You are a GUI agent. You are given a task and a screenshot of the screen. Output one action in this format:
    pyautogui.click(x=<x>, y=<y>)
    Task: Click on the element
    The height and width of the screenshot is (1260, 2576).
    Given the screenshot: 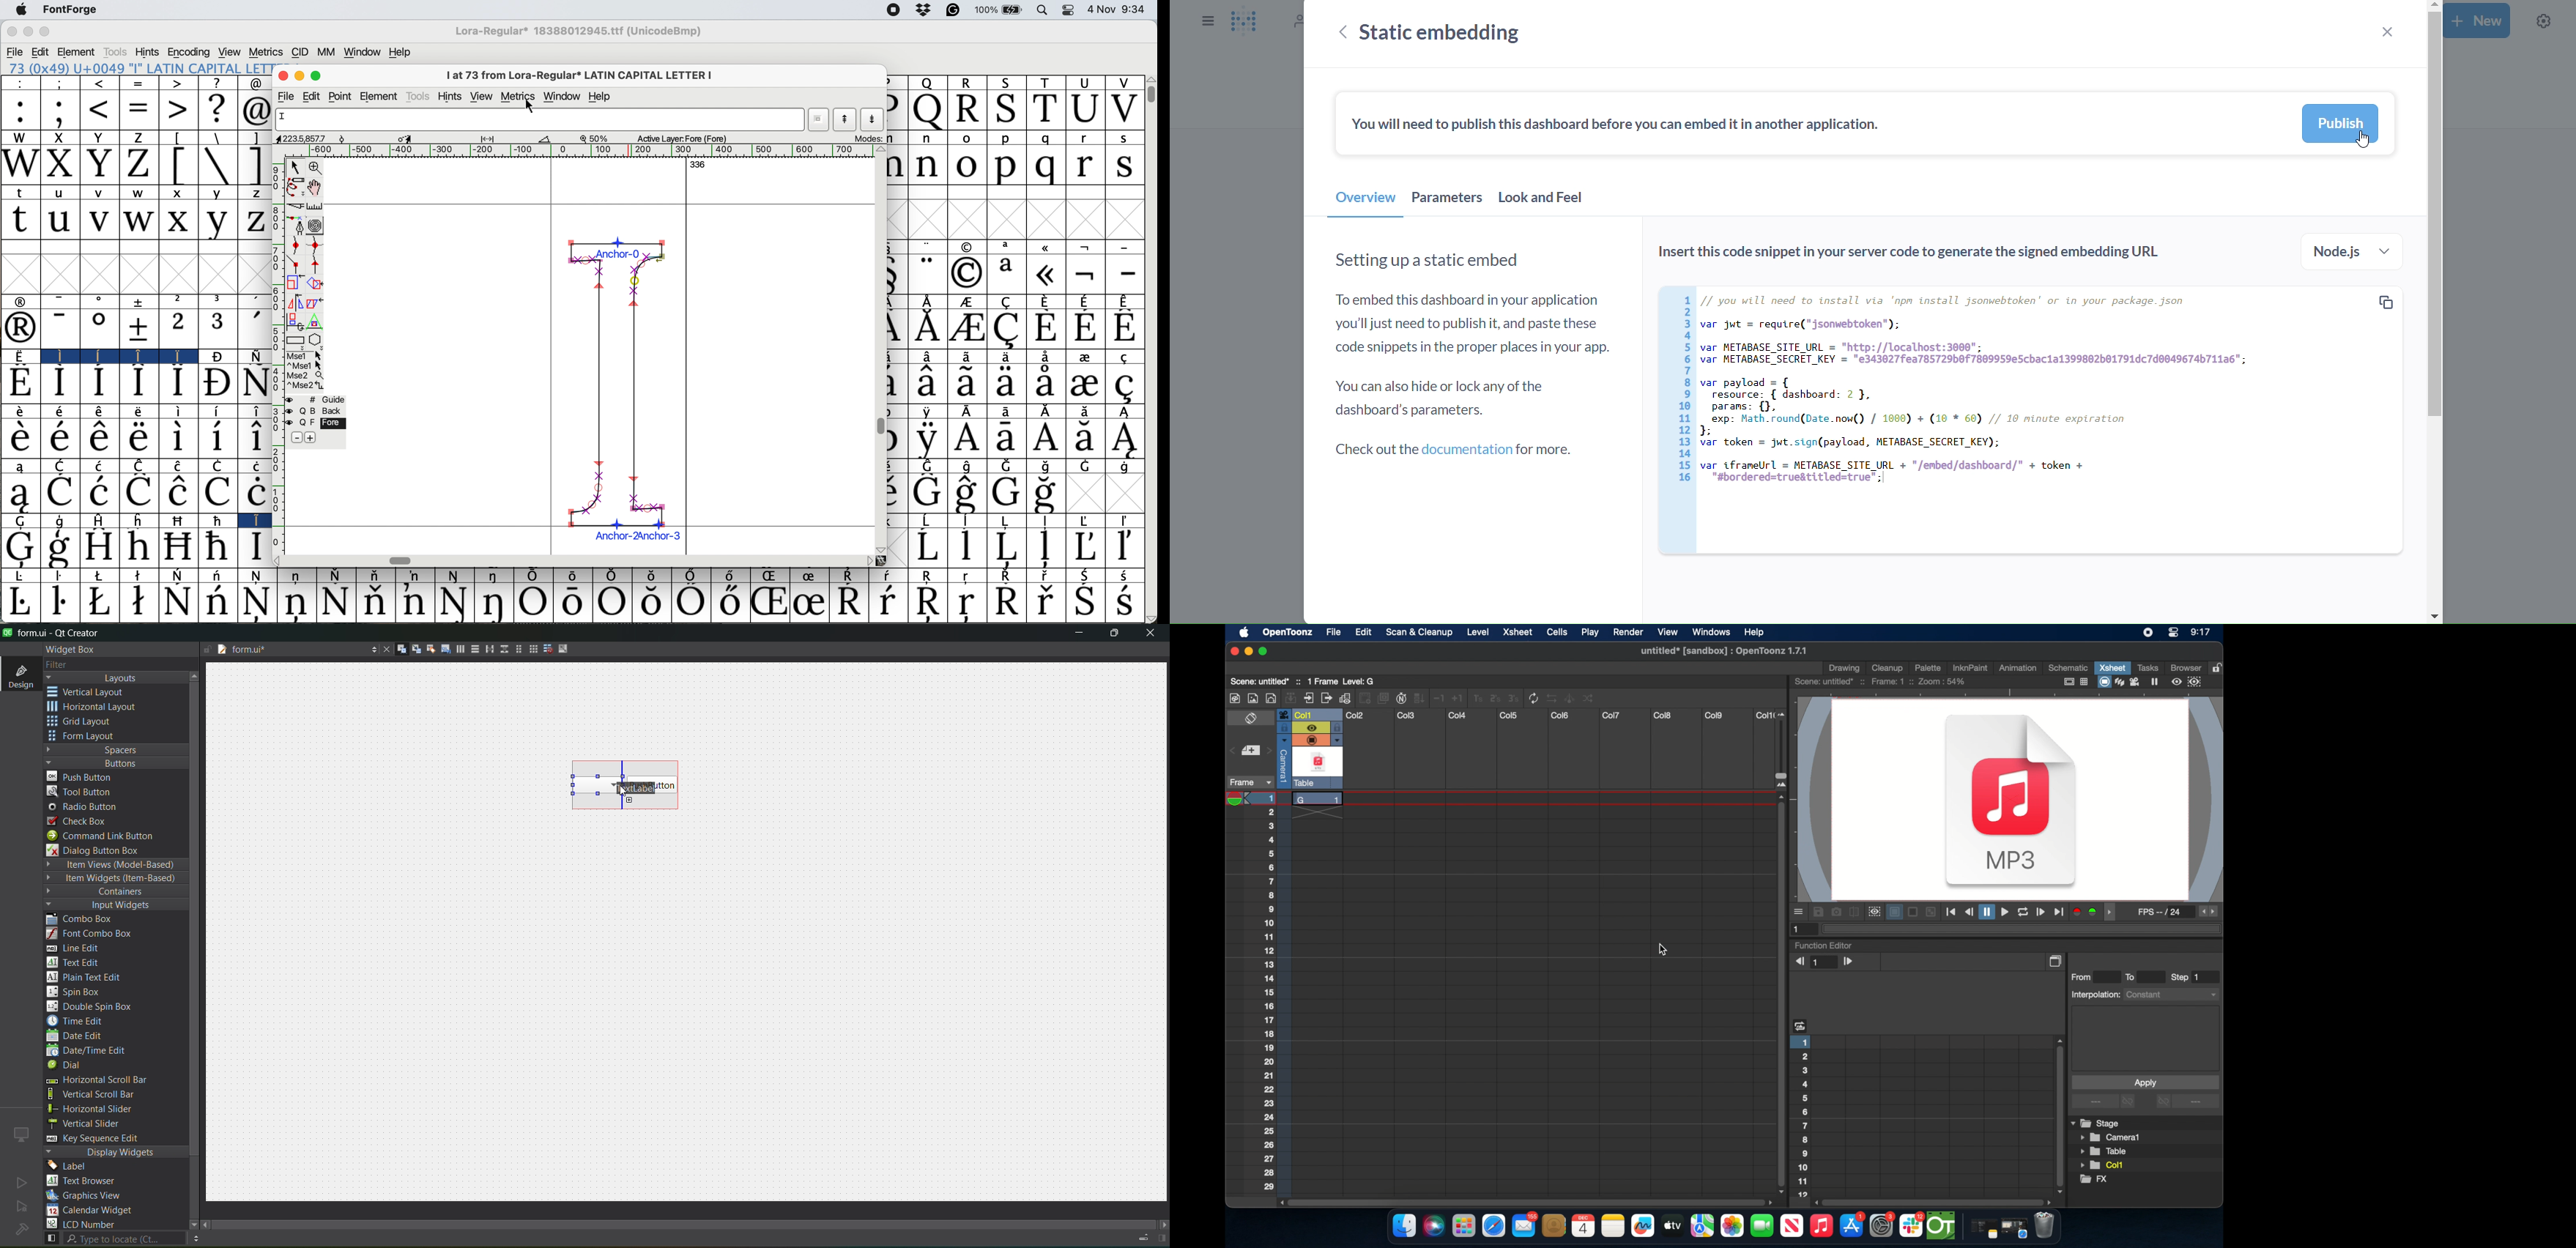 What is the action you would take?
    pyautogui.click(x=77, y=52)
    